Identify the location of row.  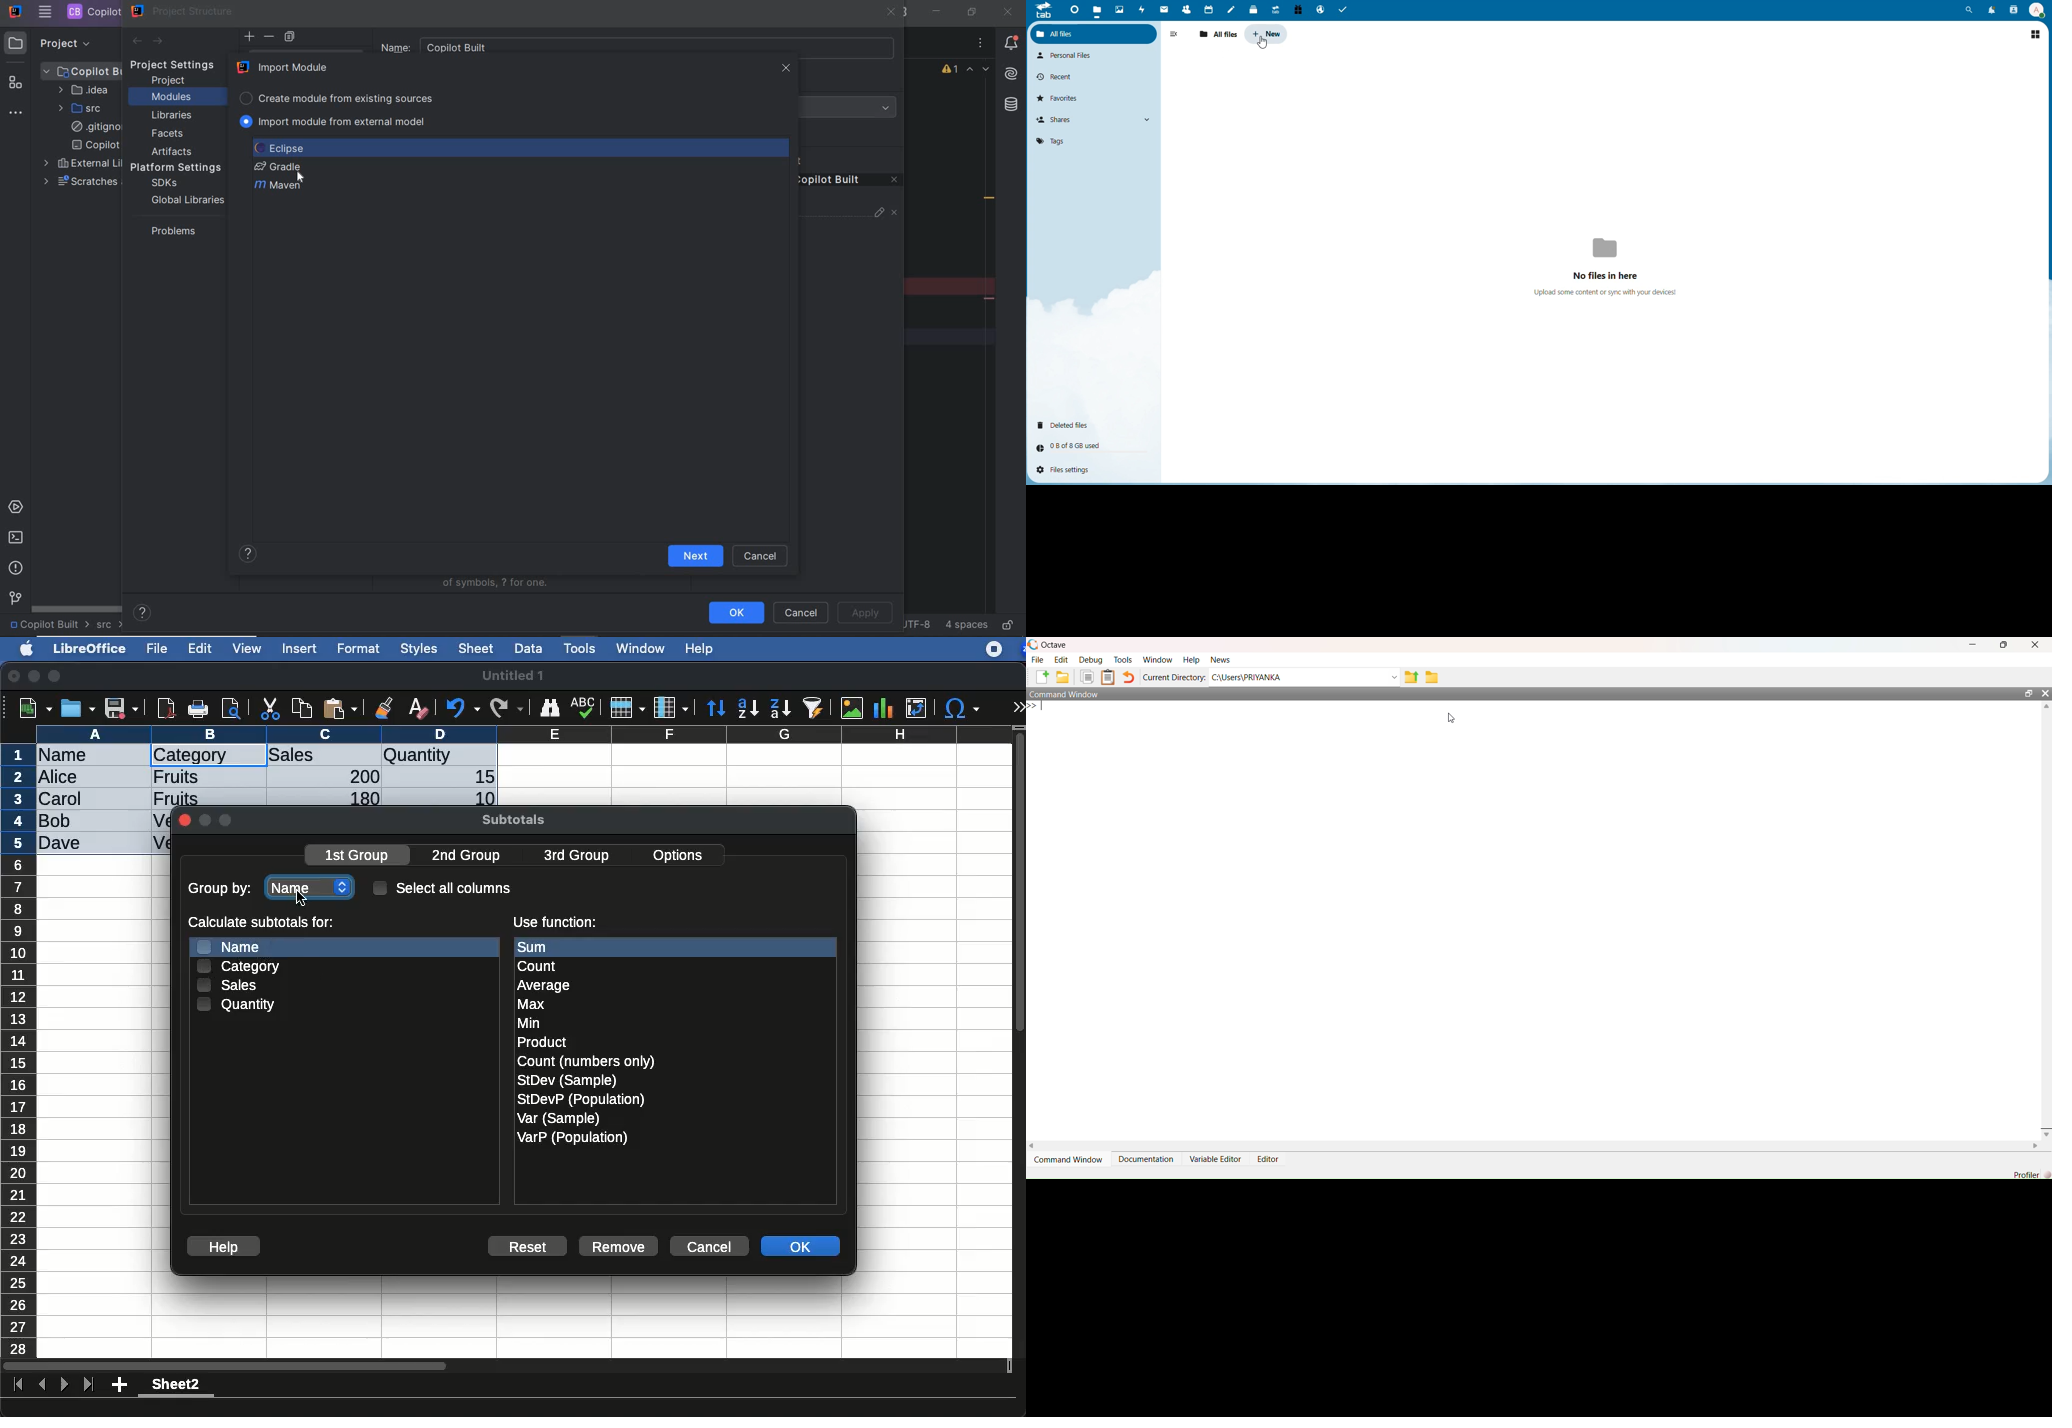
(20, 1050).